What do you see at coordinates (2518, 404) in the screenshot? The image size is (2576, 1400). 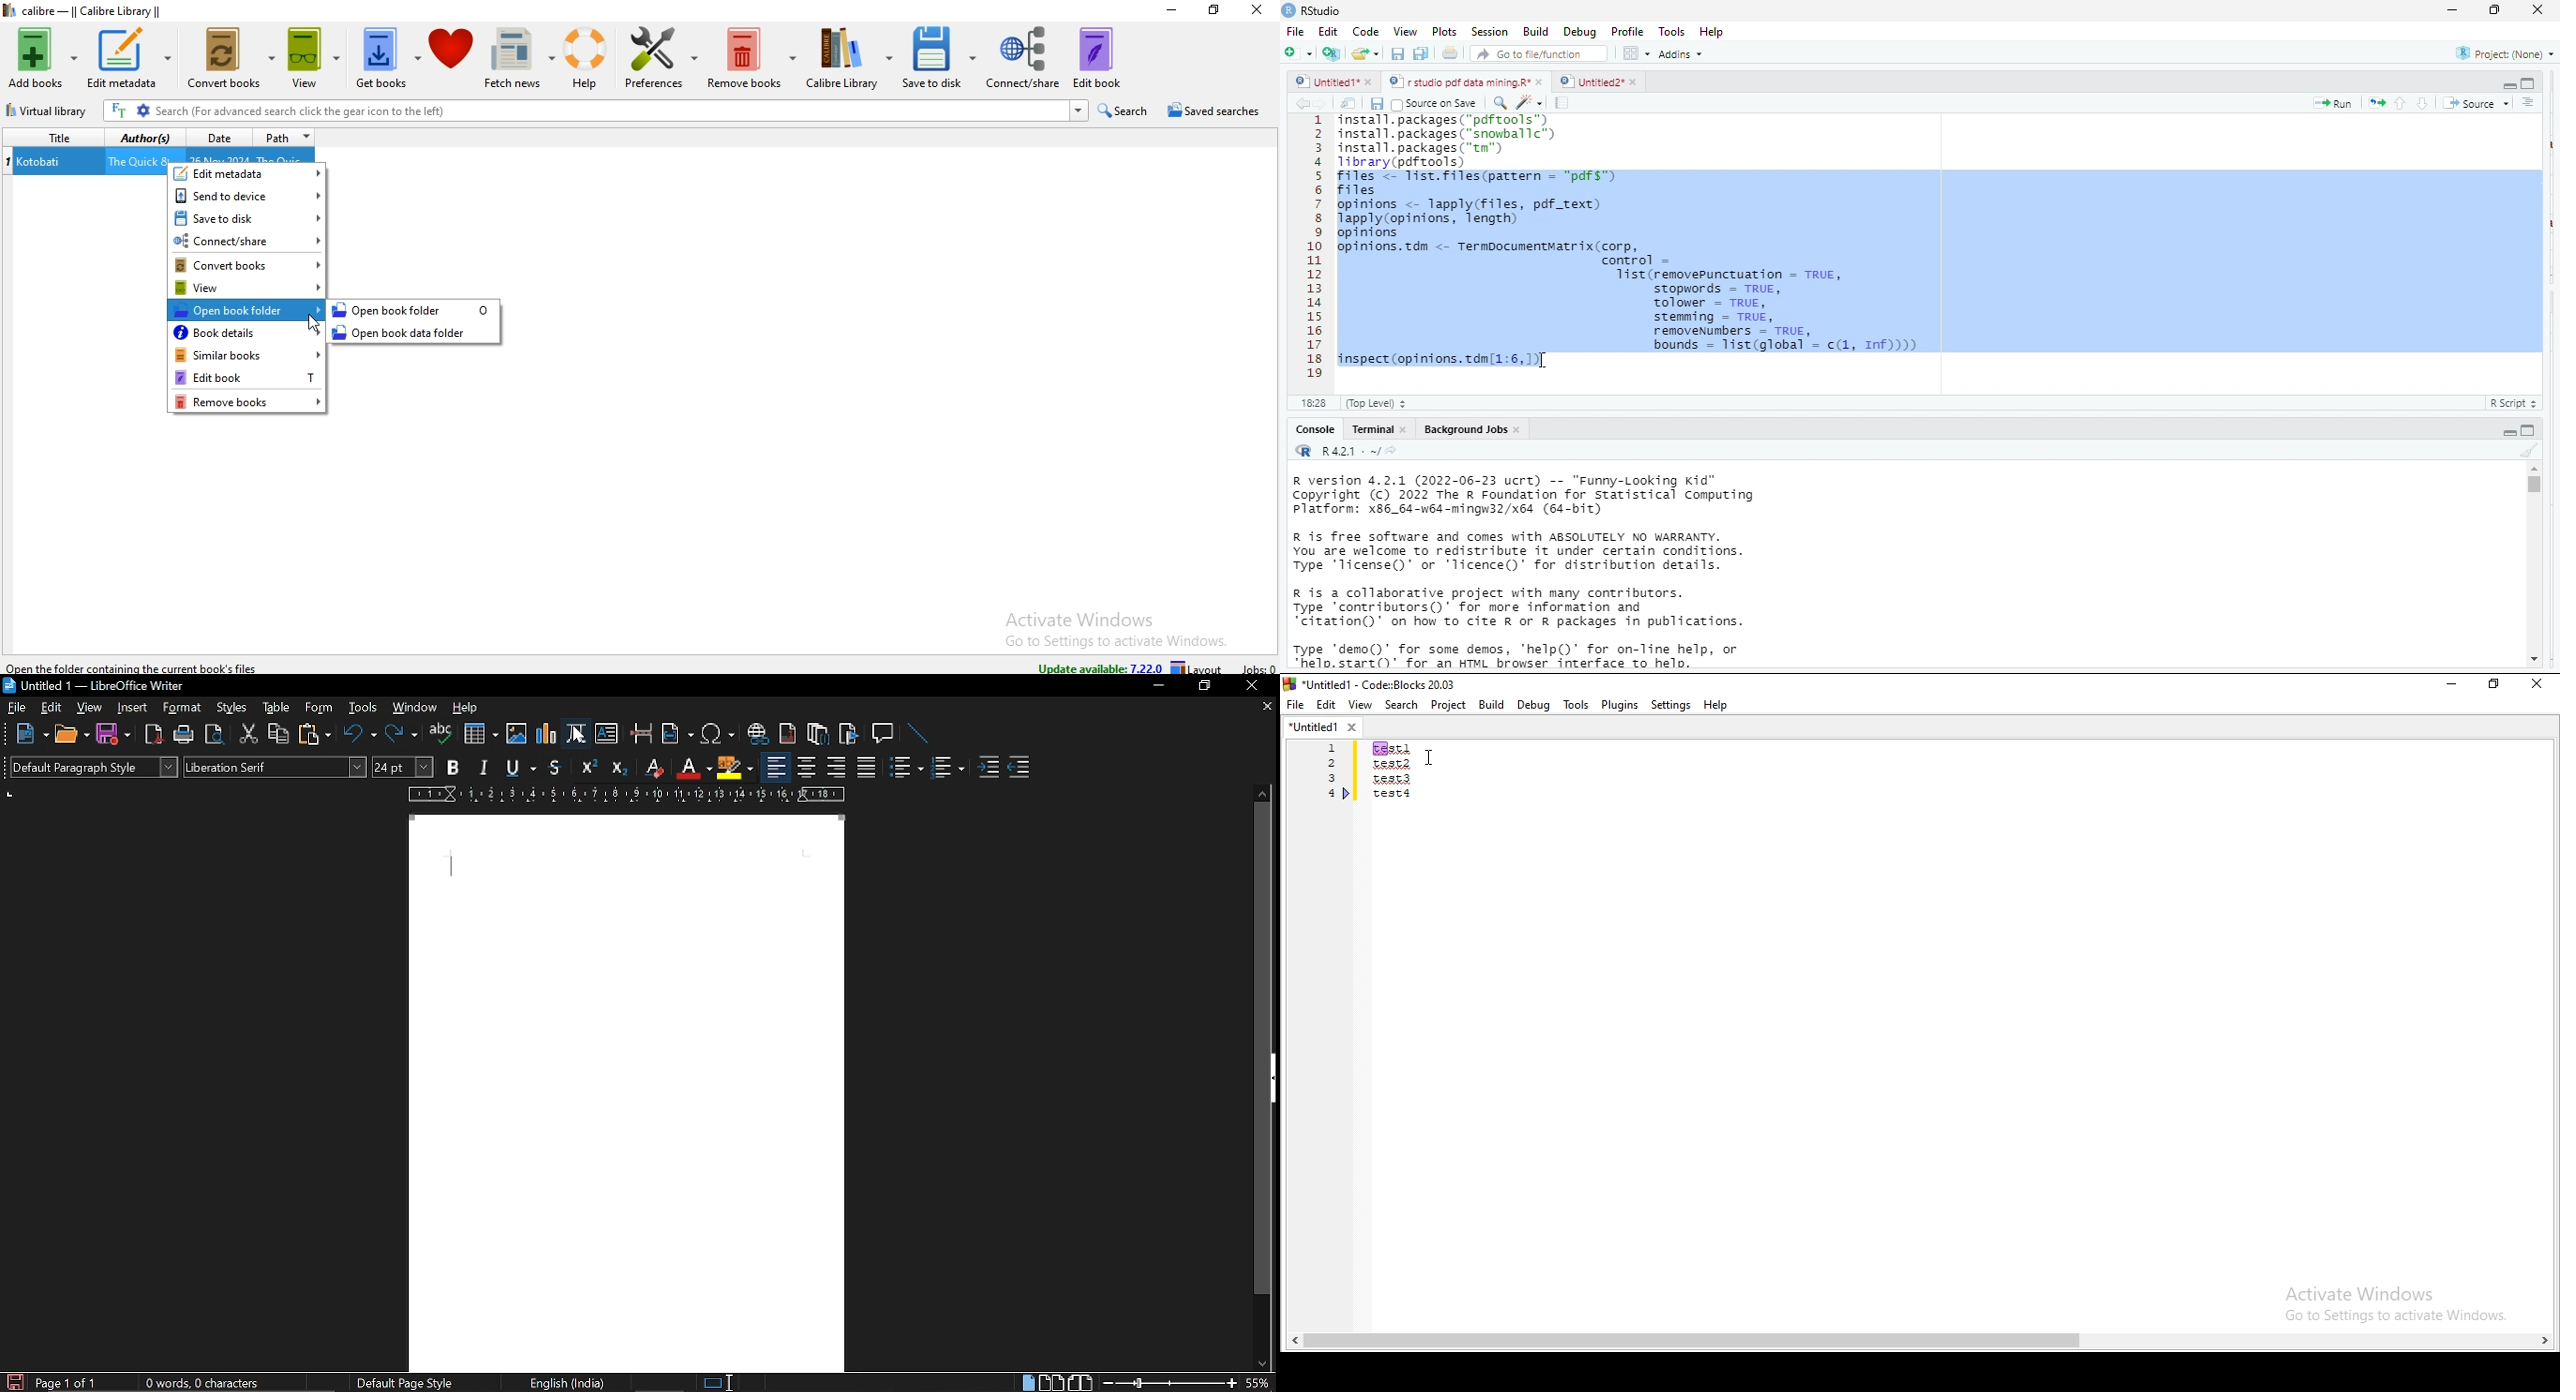 I see `r script` at bounding box center [2518, 404].